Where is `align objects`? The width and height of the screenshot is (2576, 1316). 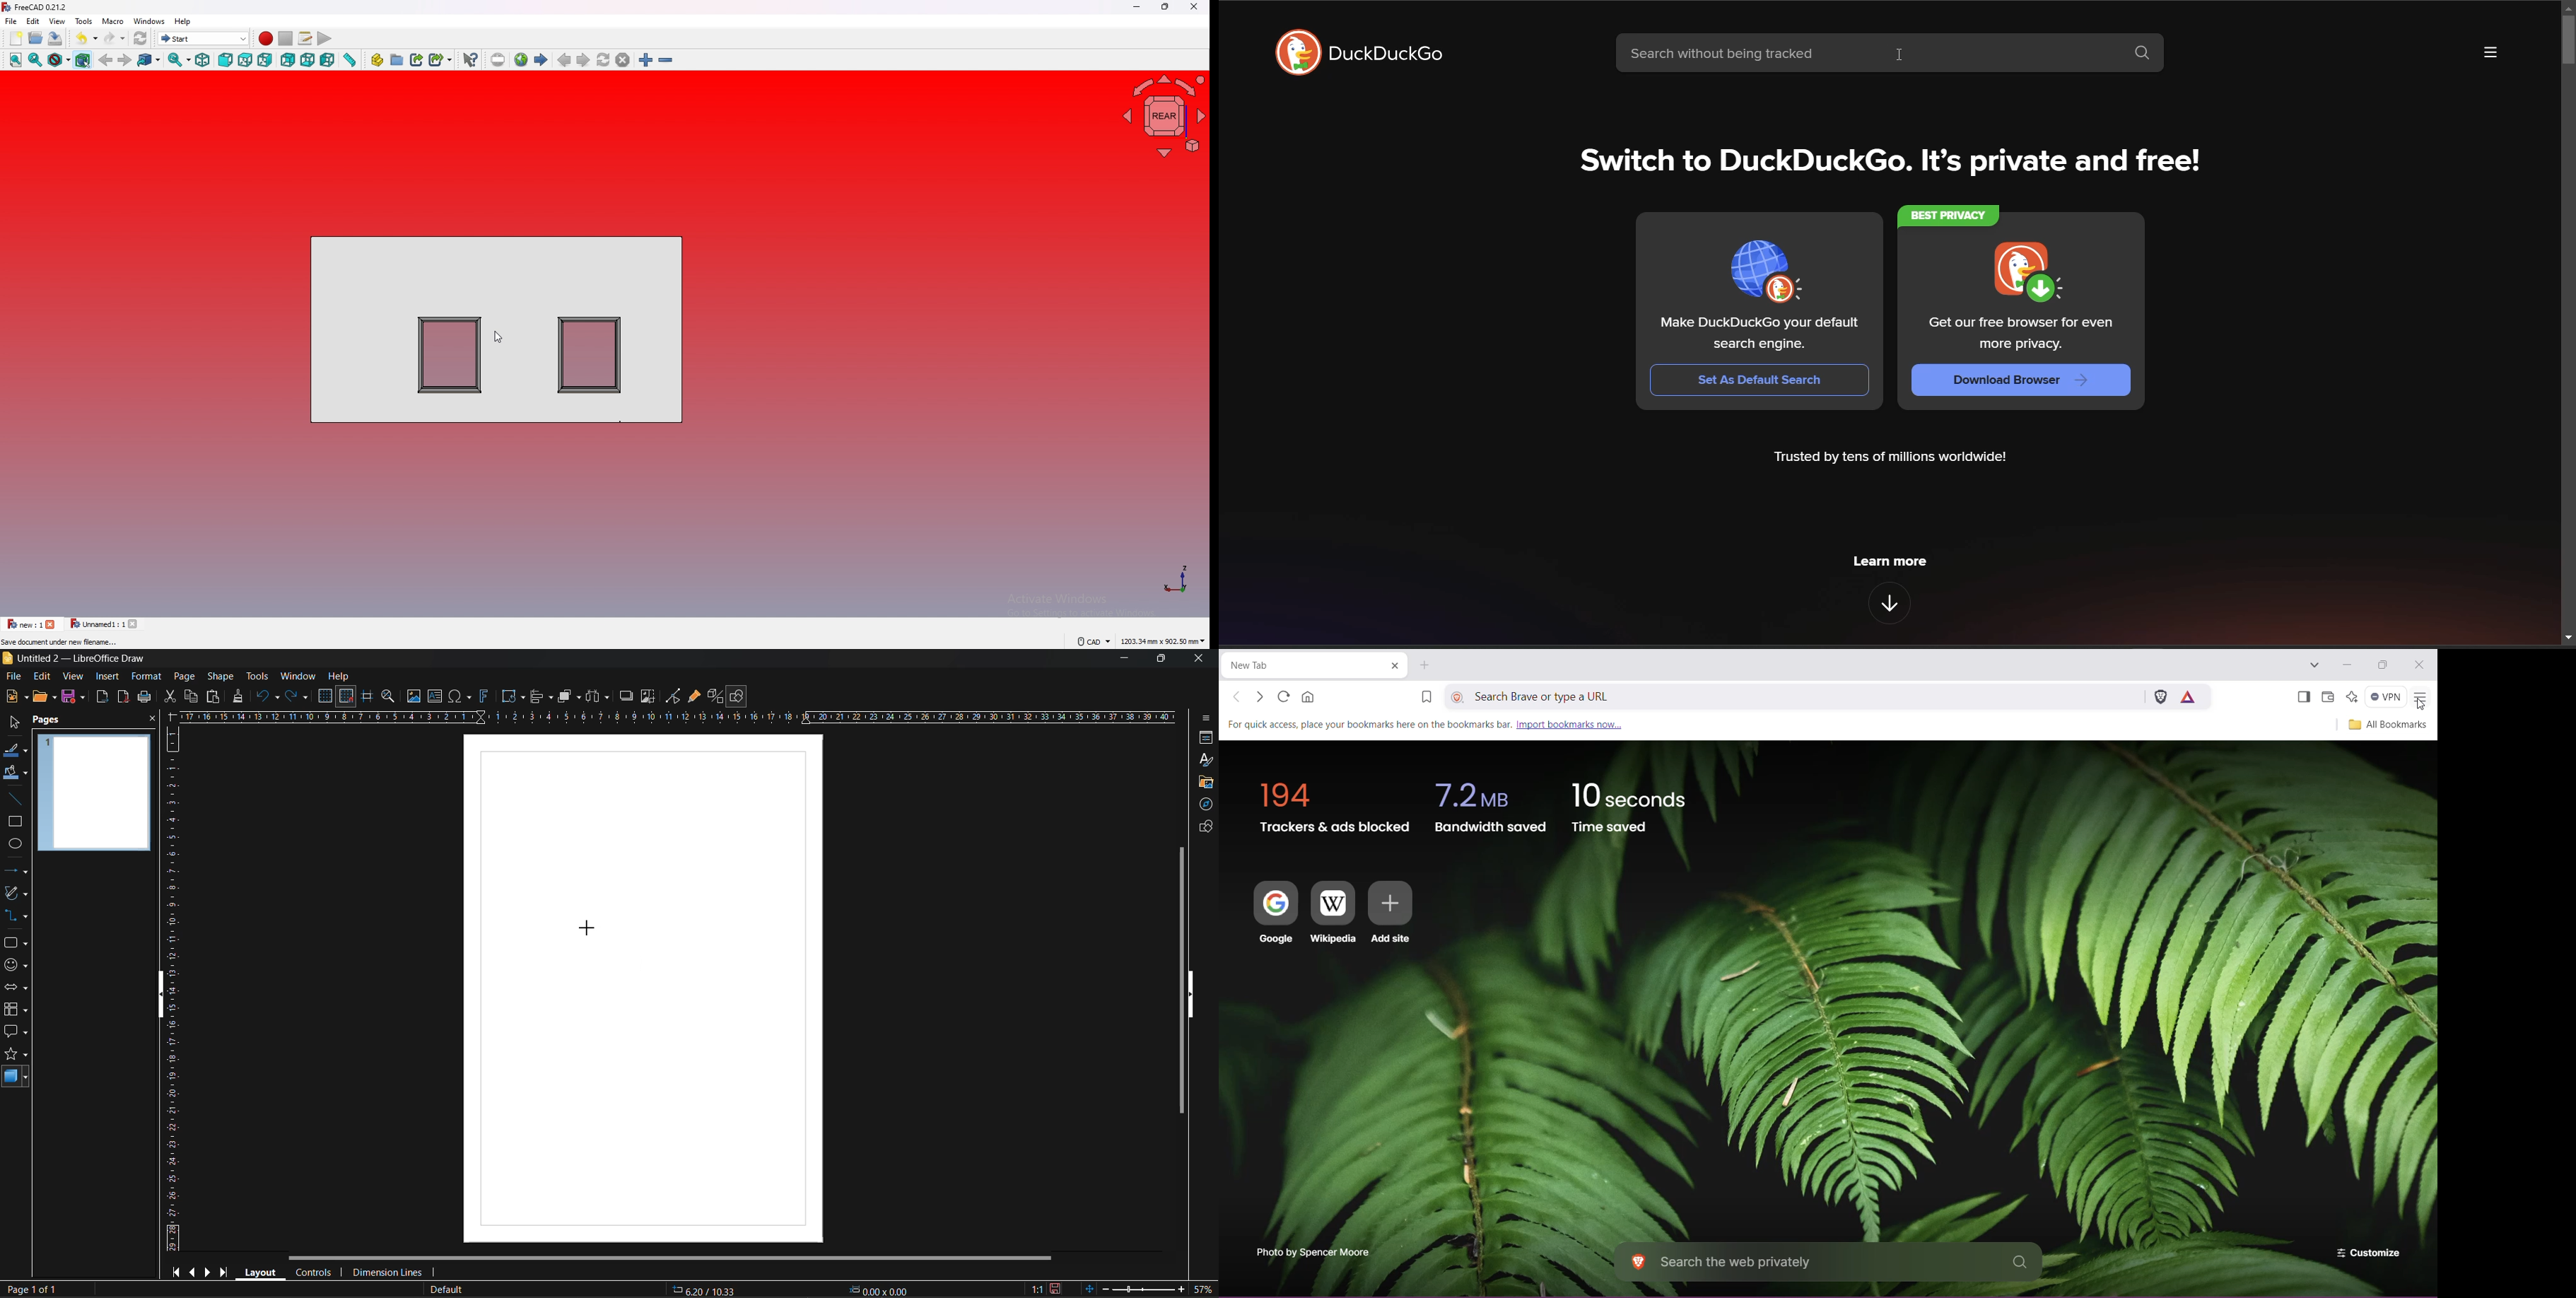
align objects is located at coordinates (540, 697).